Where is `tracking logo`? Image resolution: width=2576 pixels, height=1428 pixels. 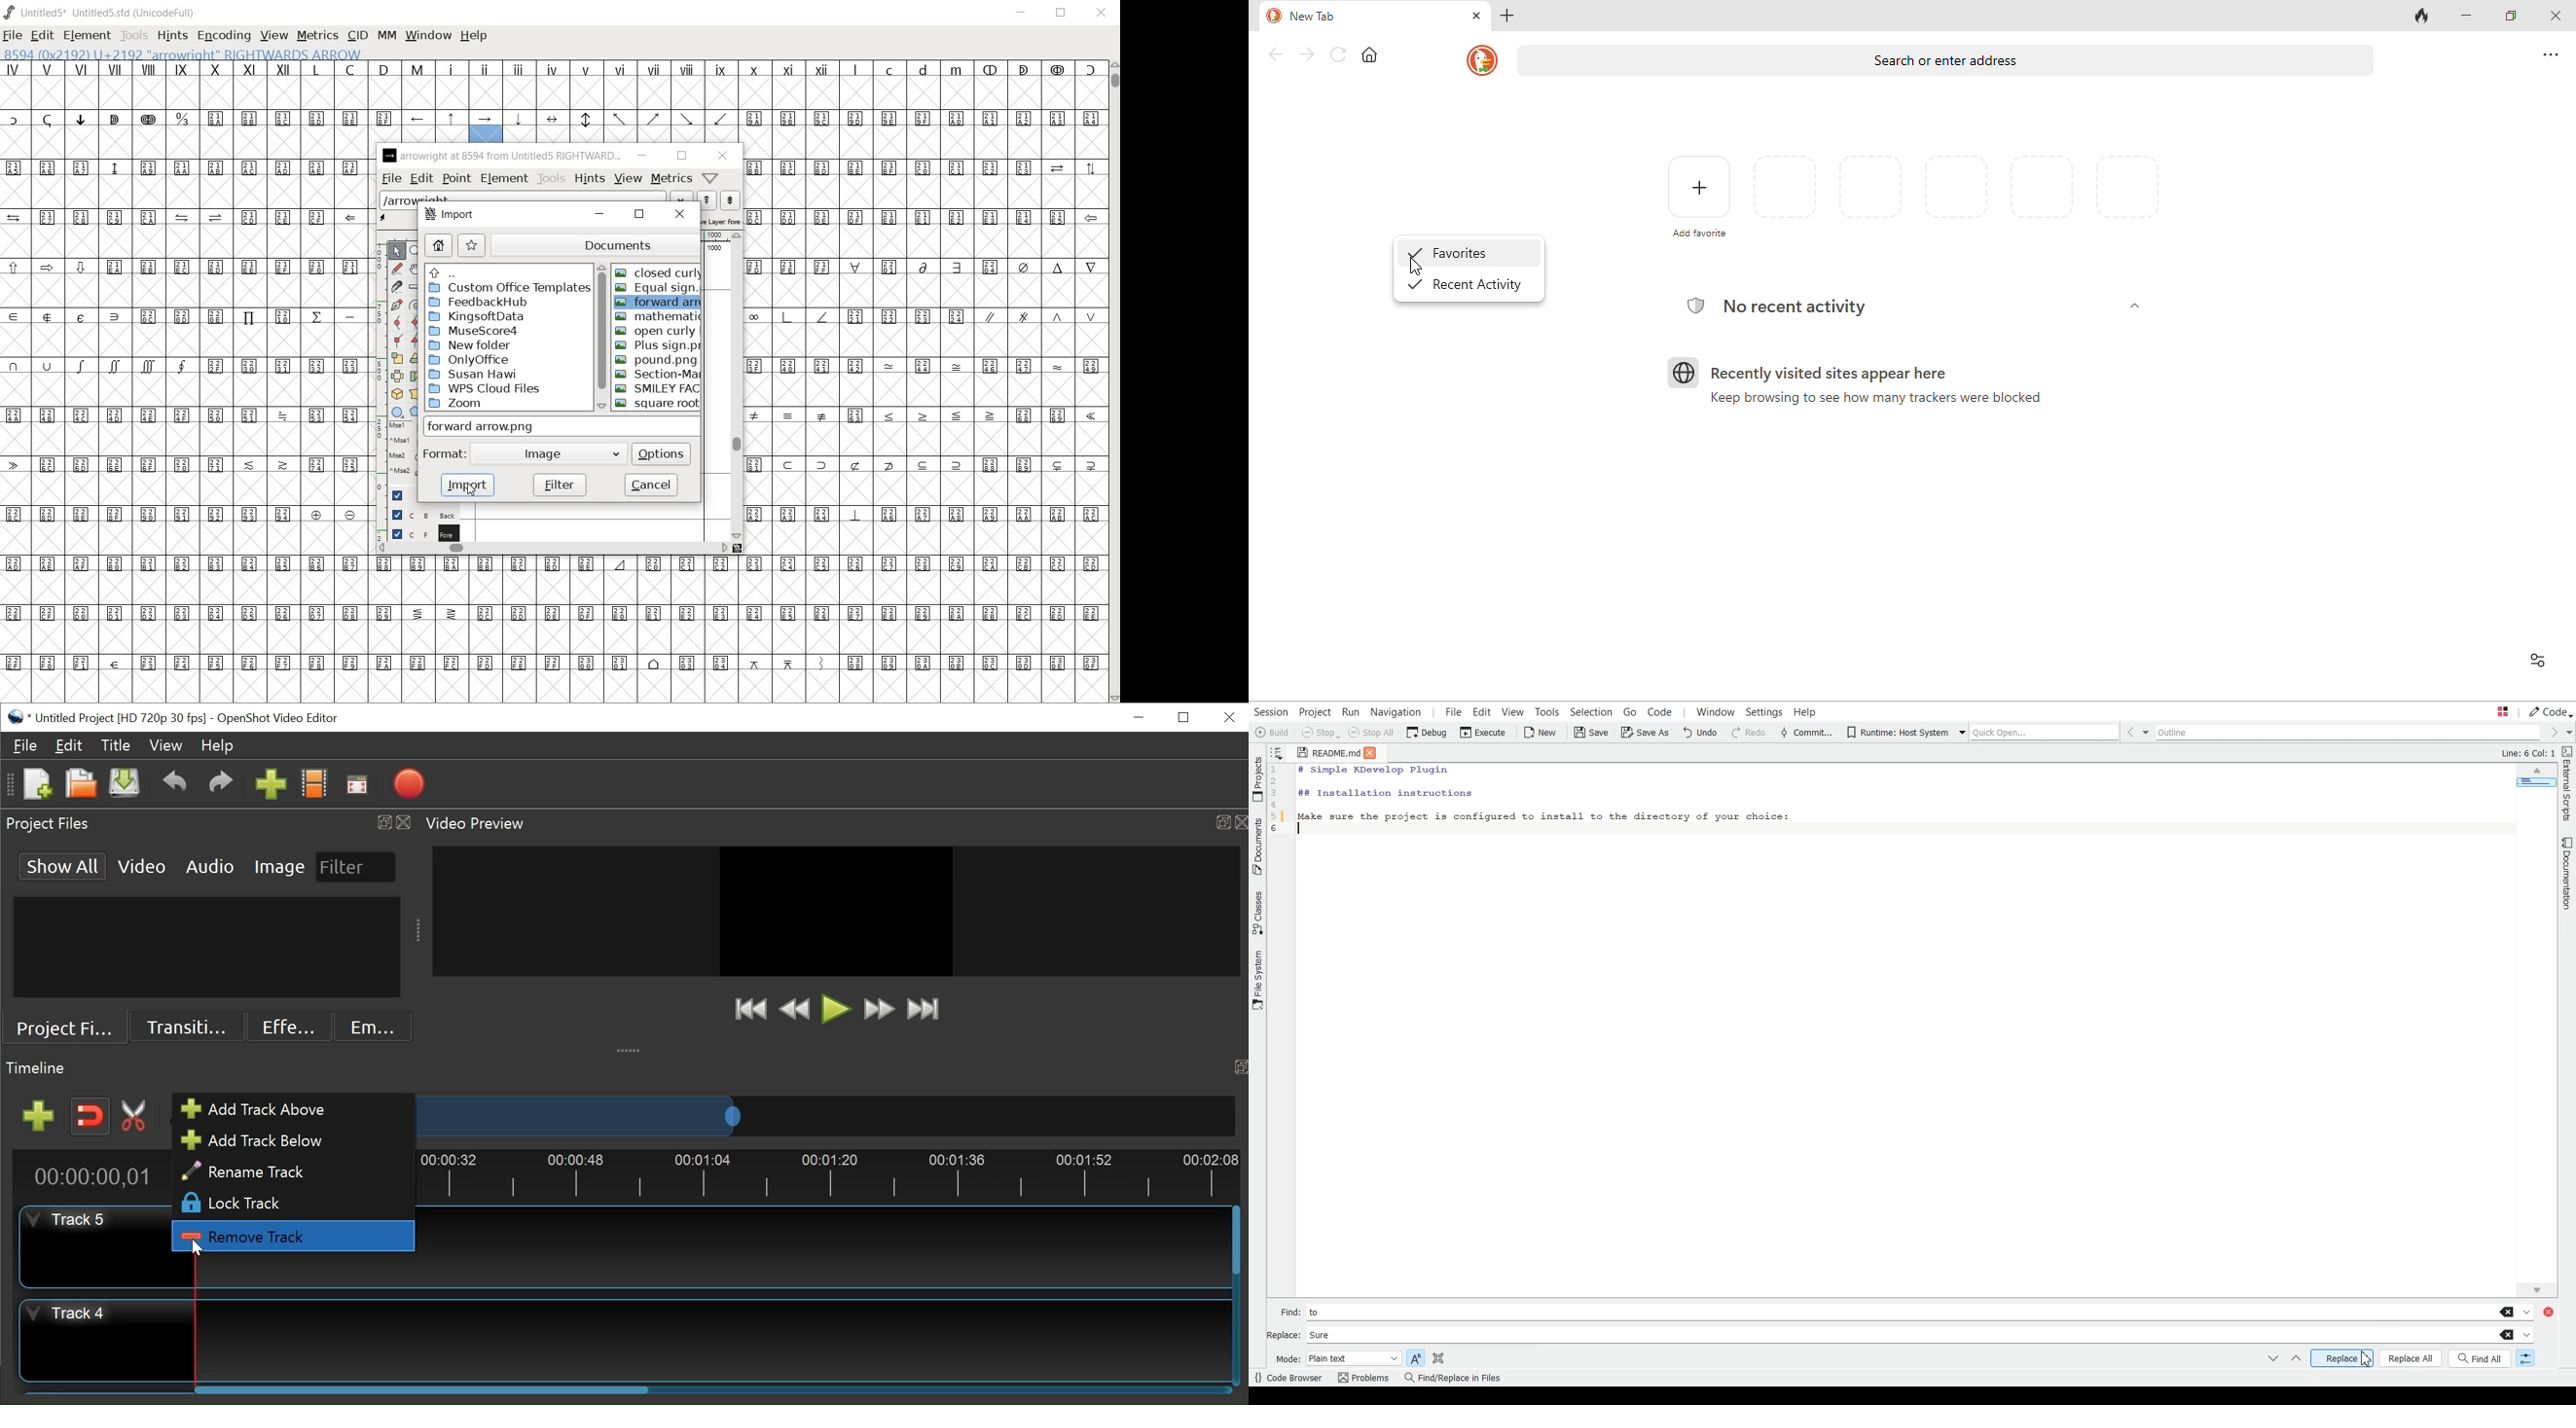 tracking logo is located at coordinates (1693, 305).